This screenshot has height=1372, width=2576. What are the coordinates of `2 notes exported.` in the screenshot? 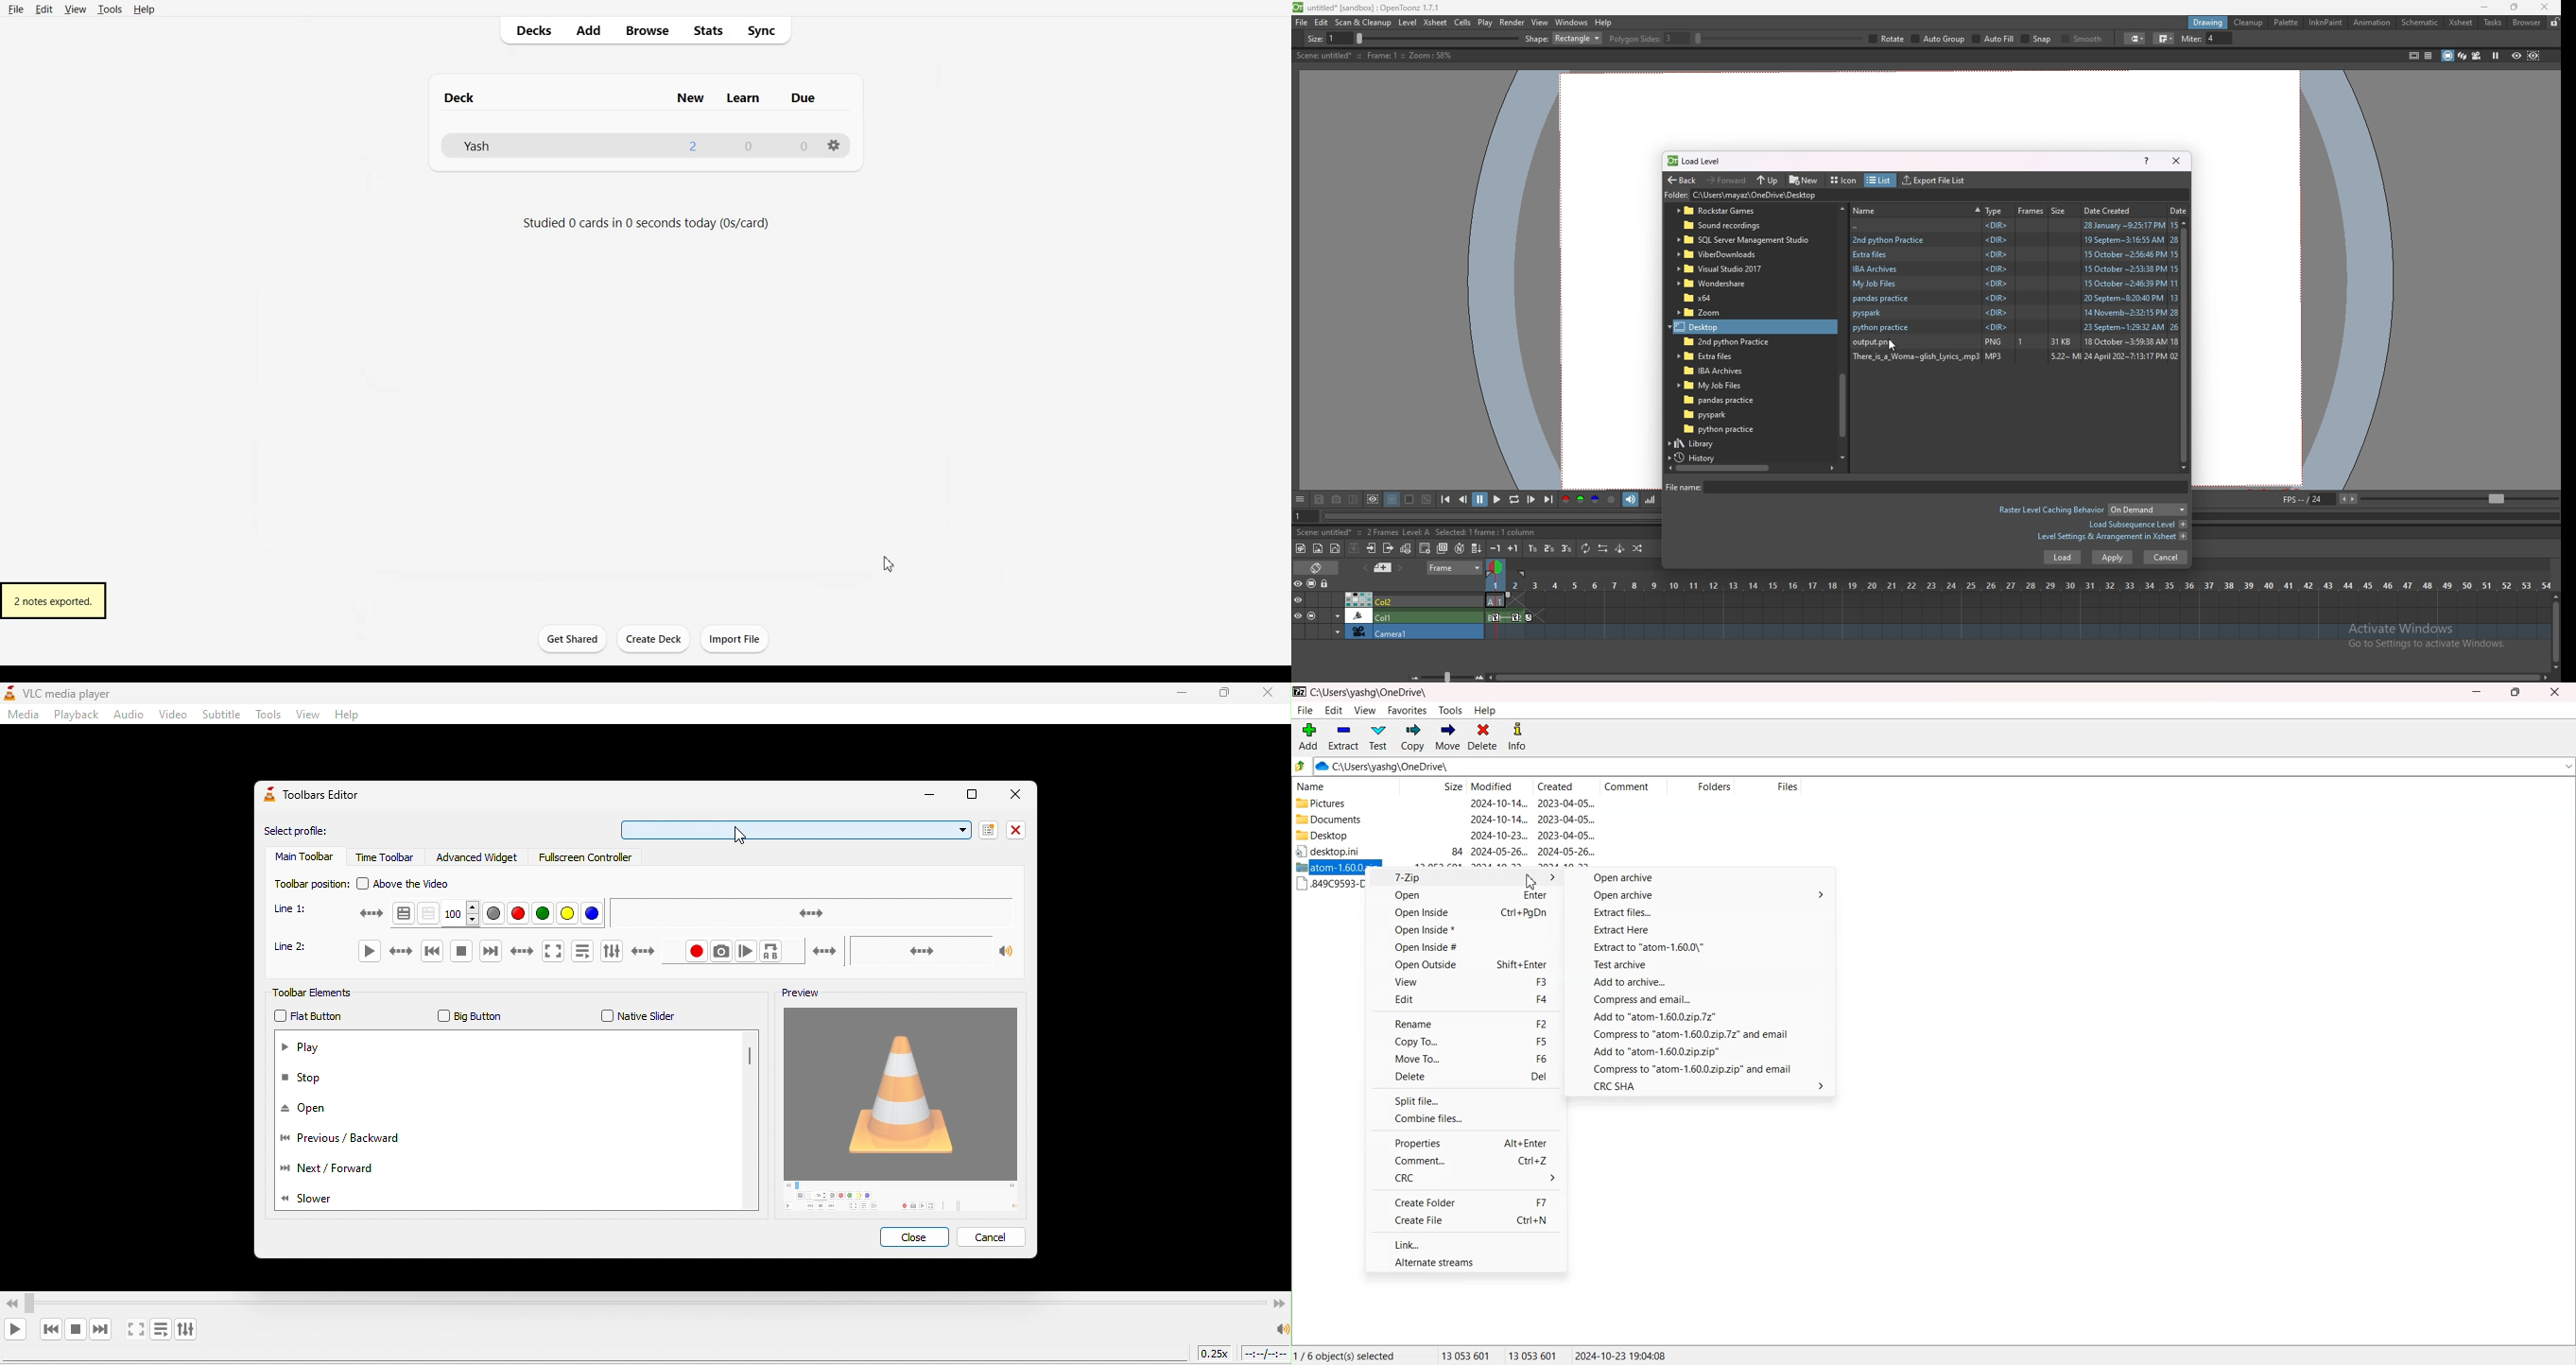 It's located at (54, 601).